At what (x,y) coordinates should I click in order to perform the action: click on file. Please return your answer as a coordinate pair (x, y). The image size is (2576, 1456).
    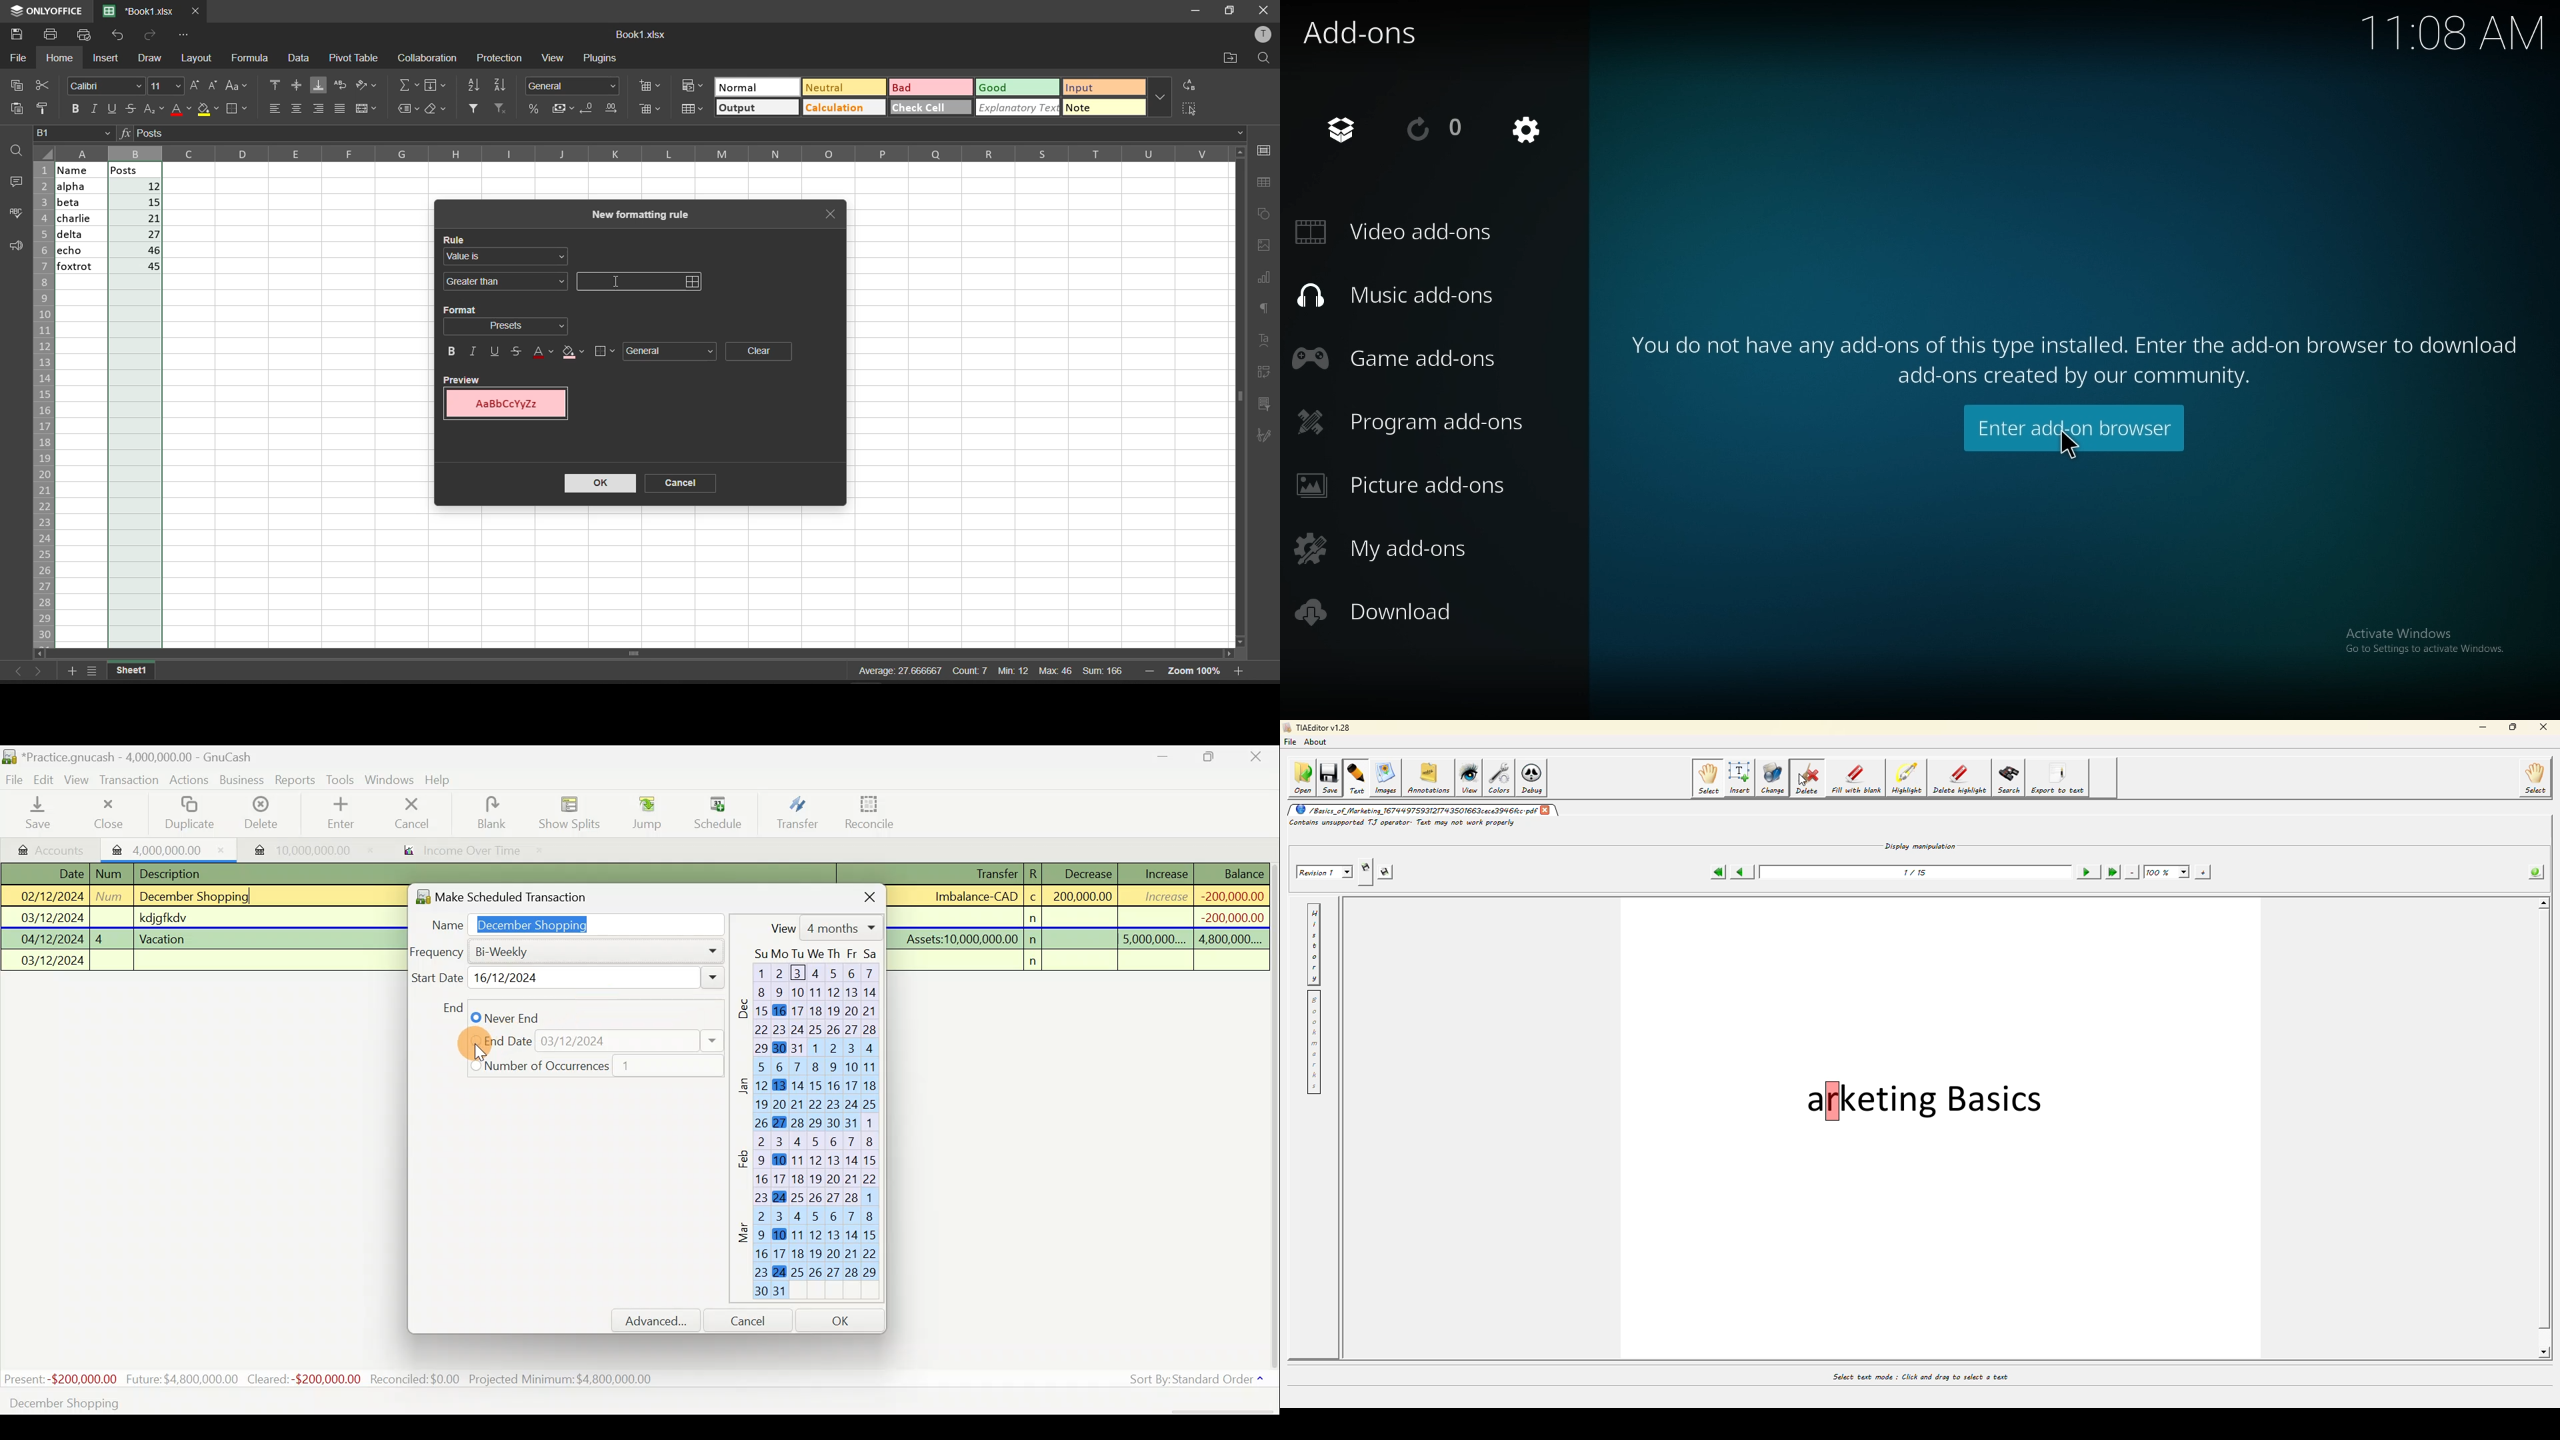
    Looking at the image, I should click on (19, 59).